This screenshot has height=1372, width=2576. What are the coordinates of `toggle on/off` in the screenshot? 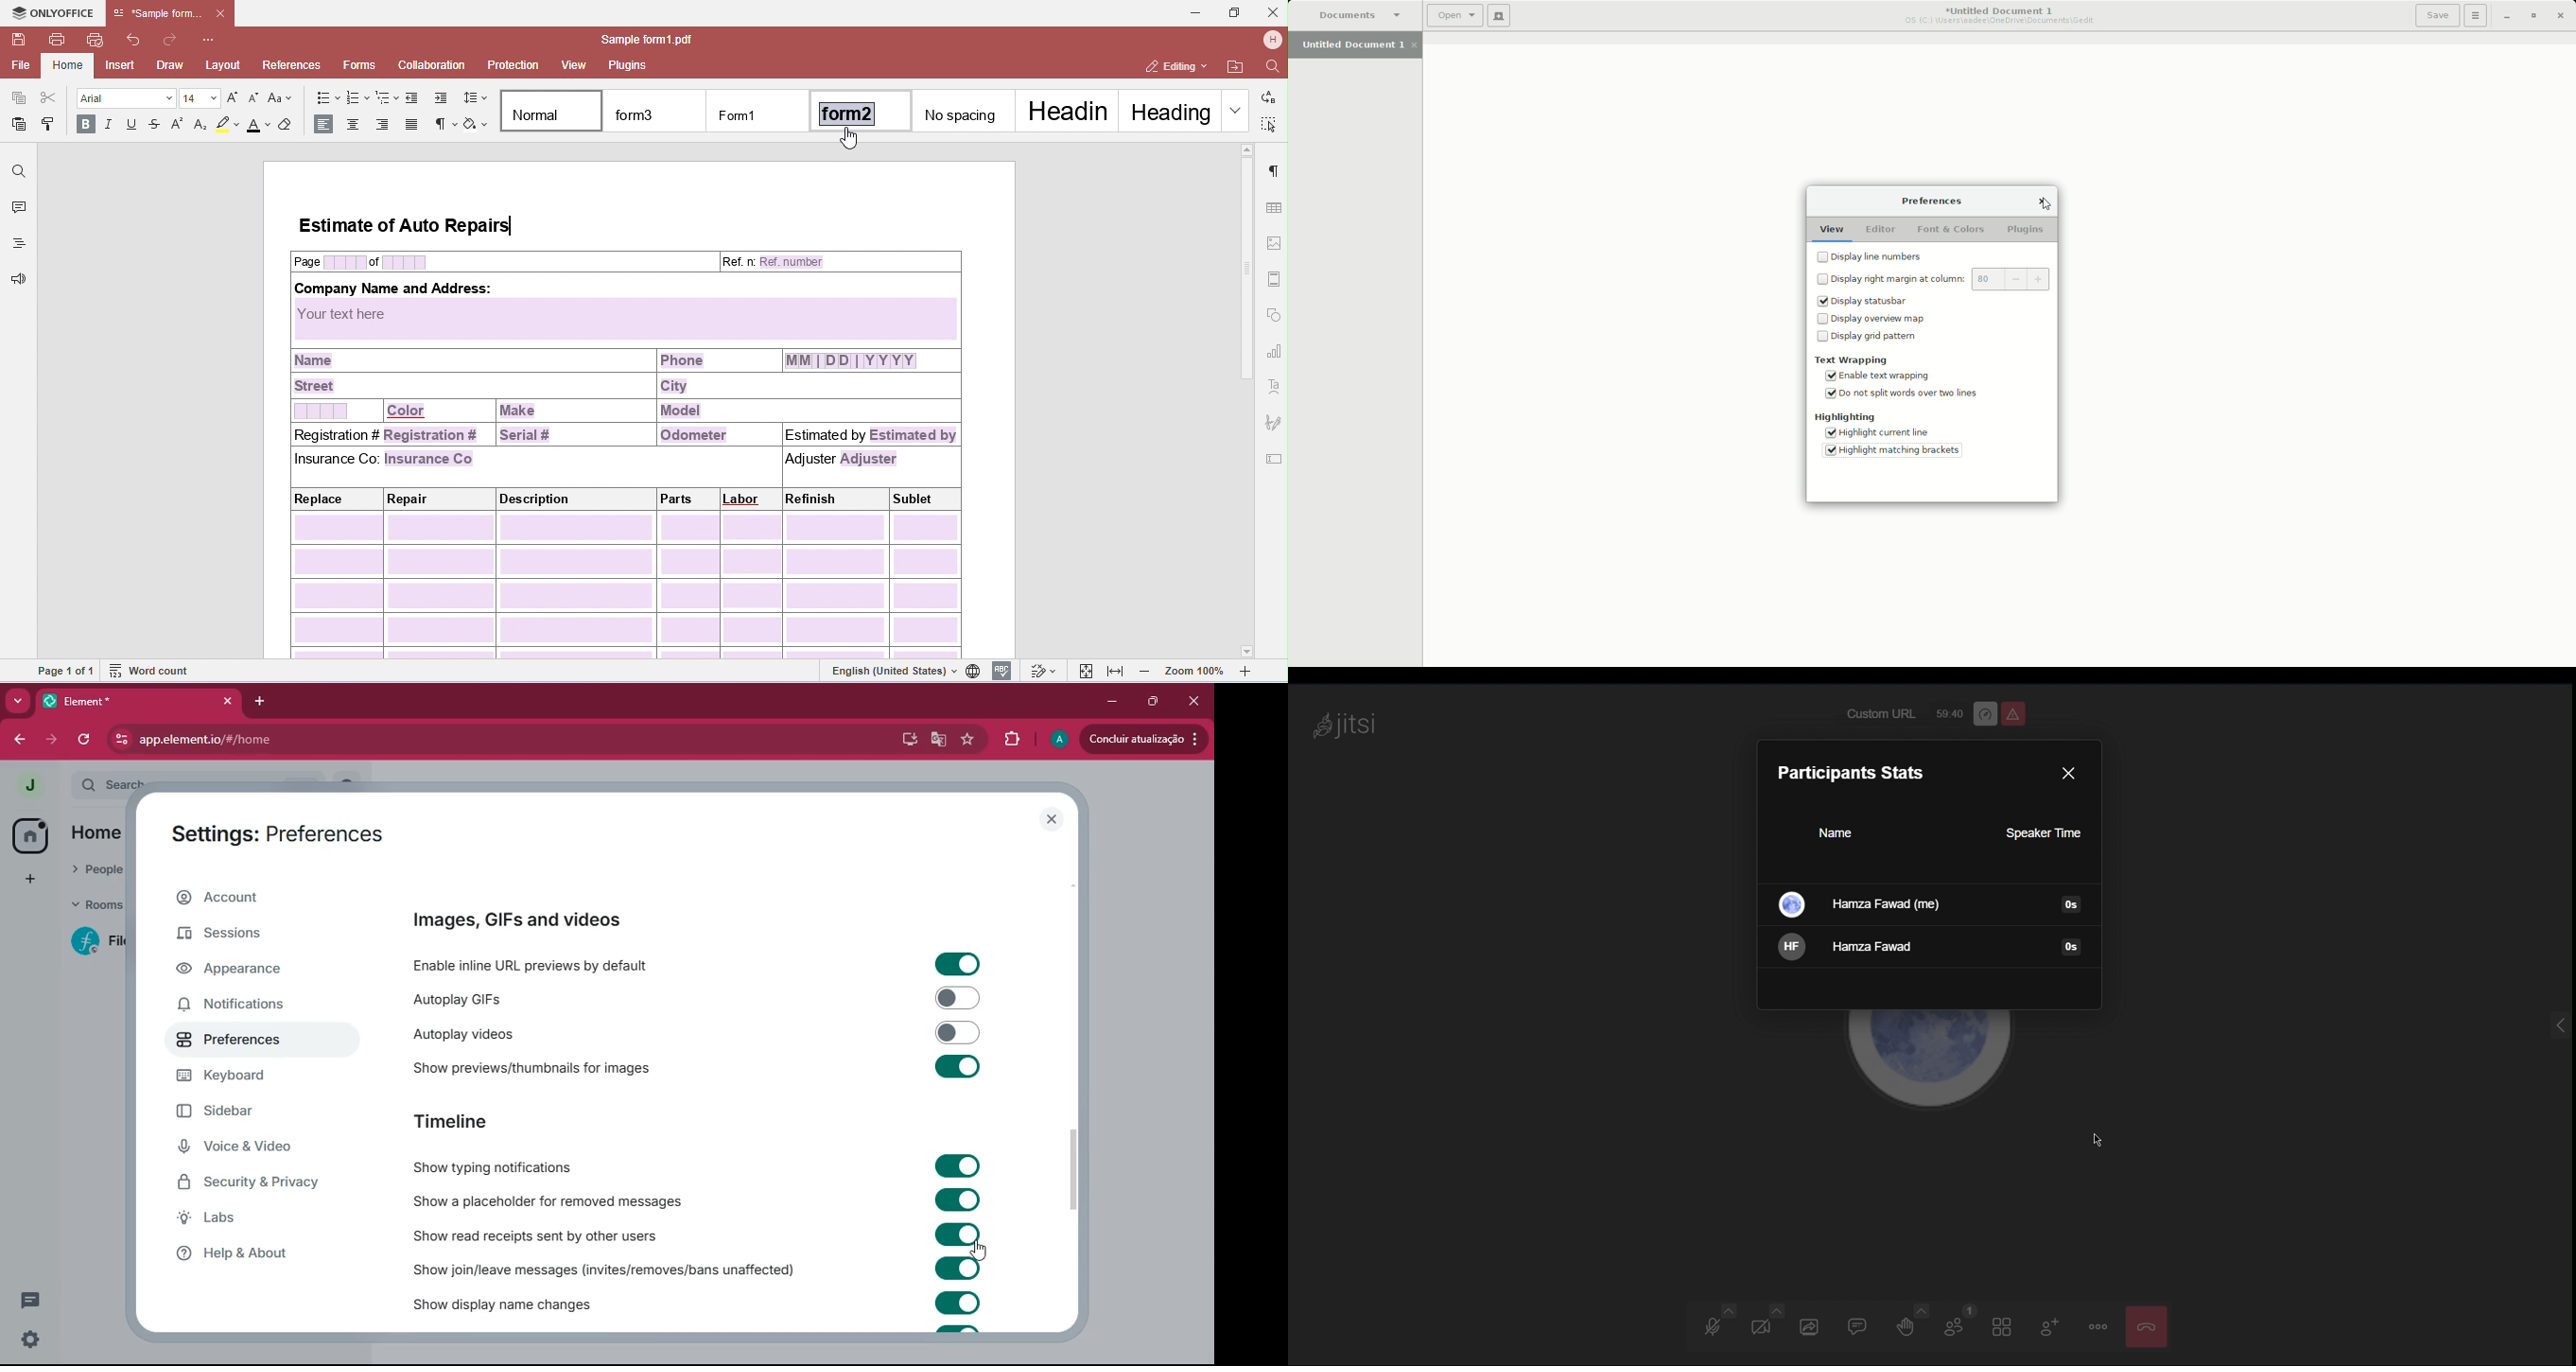 It's located at (957, 1066).